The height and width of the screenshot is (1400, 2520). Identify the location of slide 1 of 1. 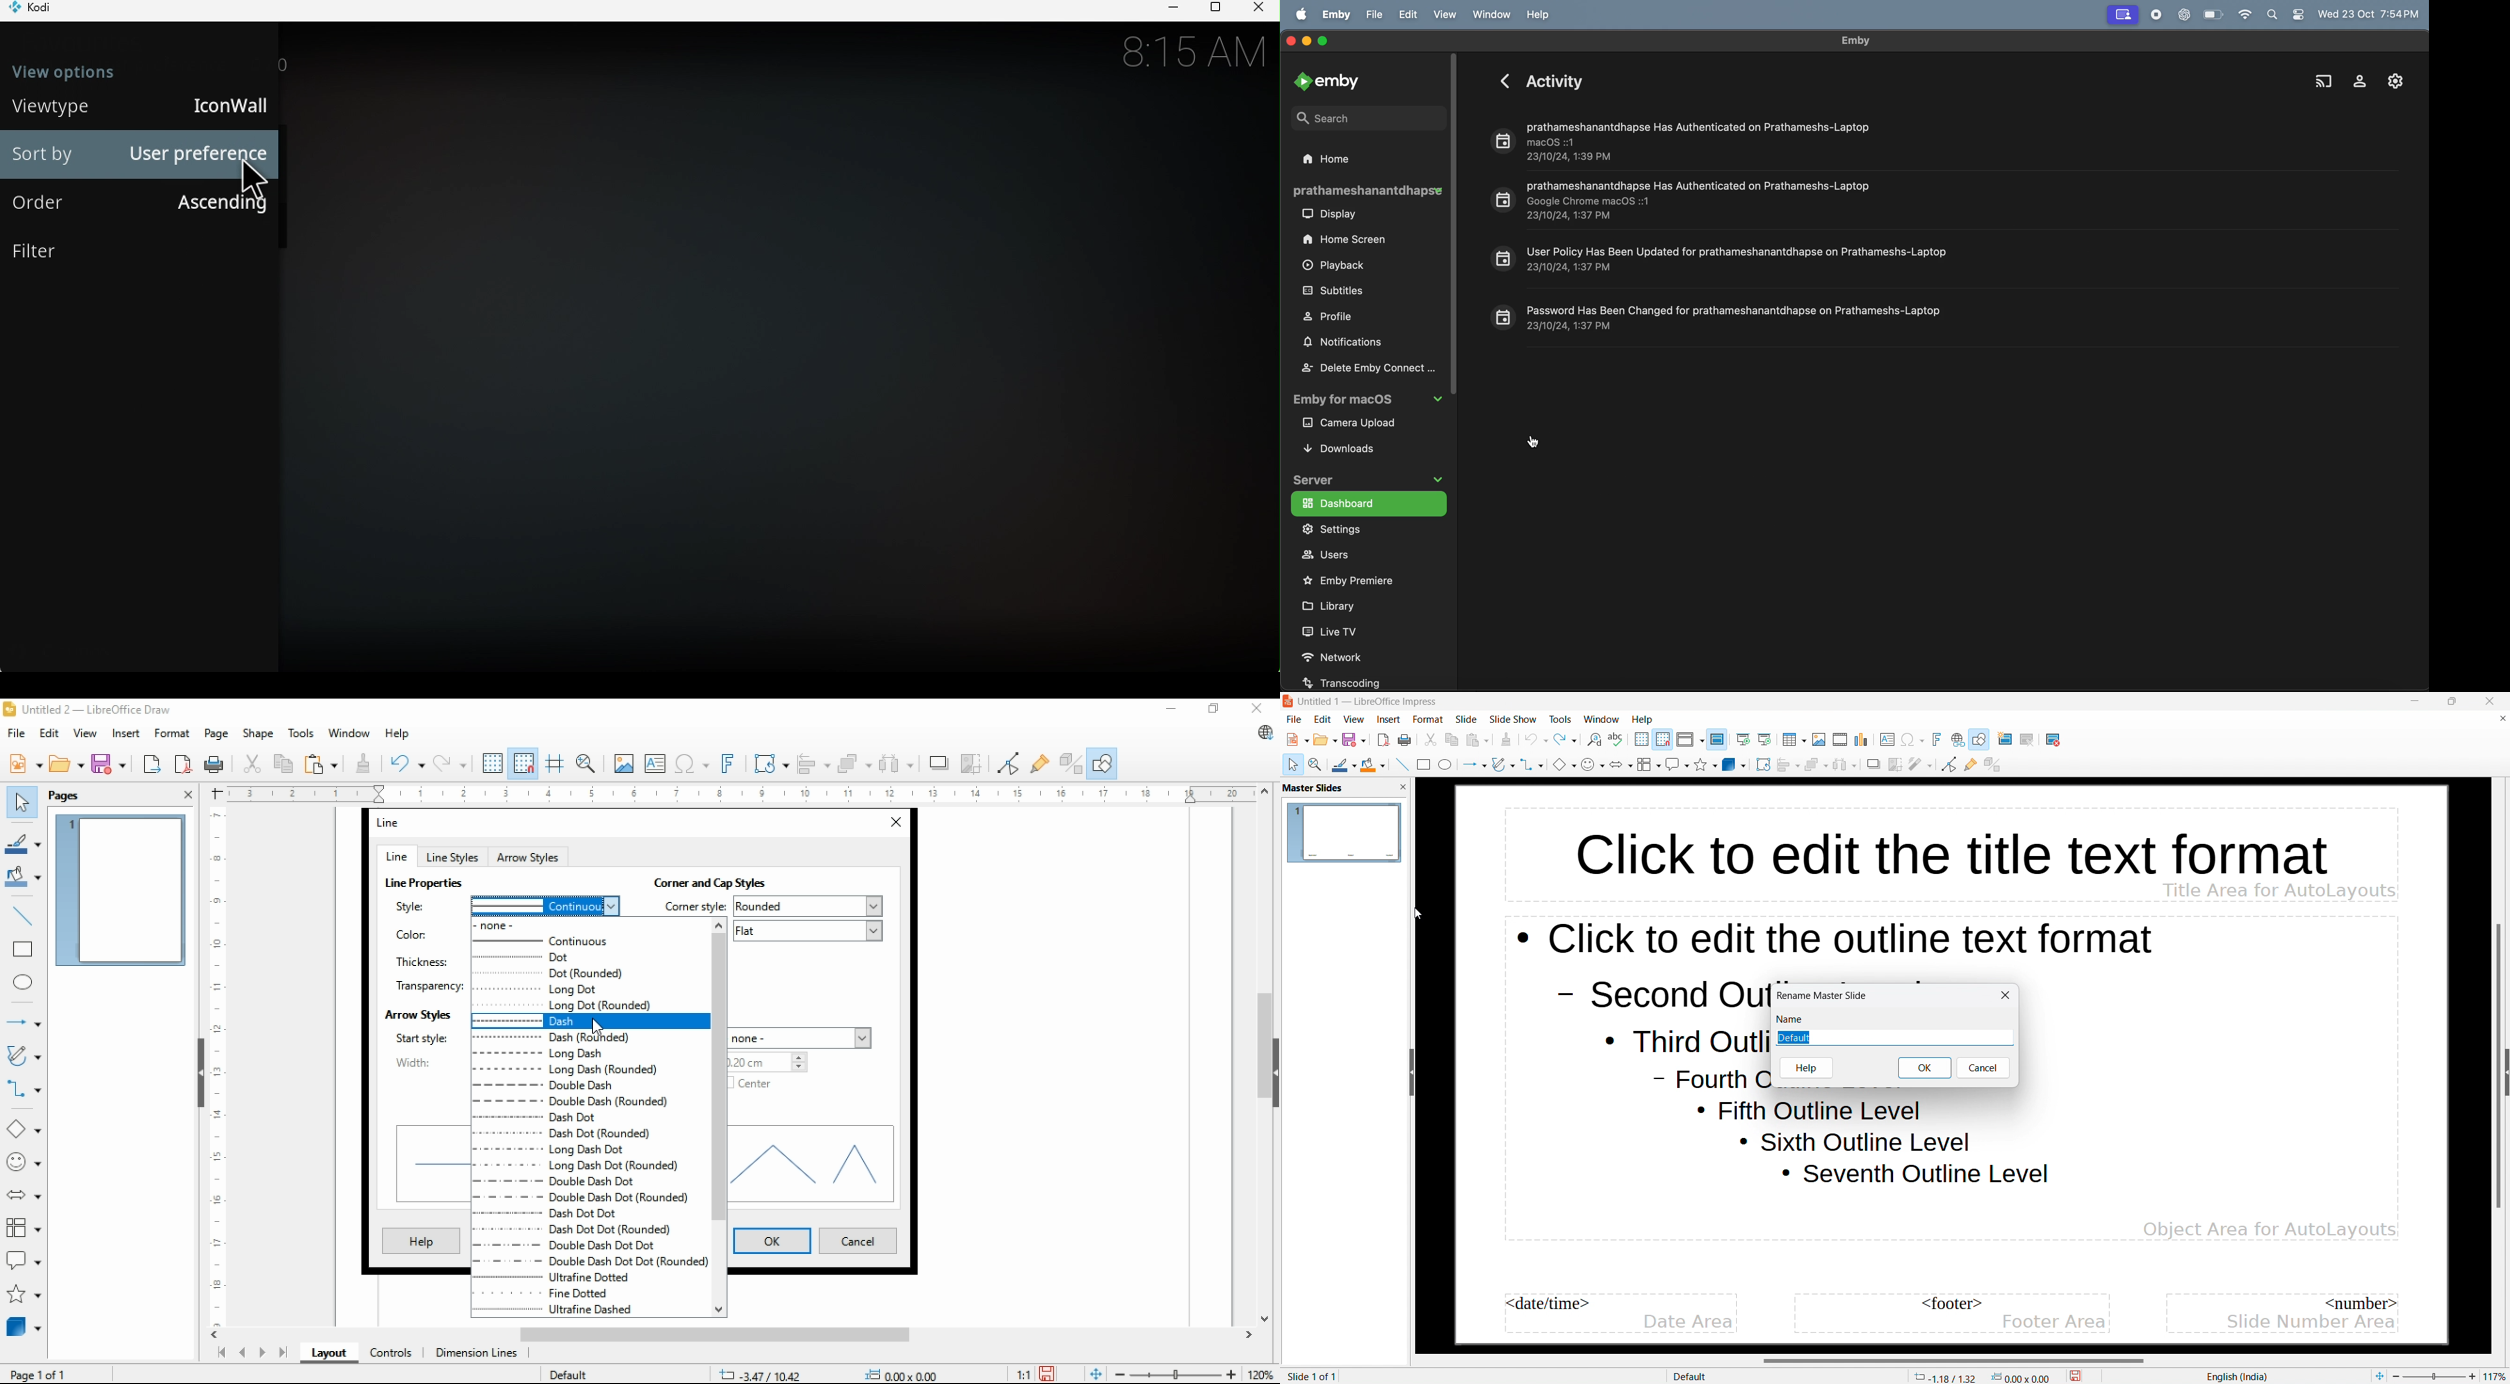
(1311, 1376).